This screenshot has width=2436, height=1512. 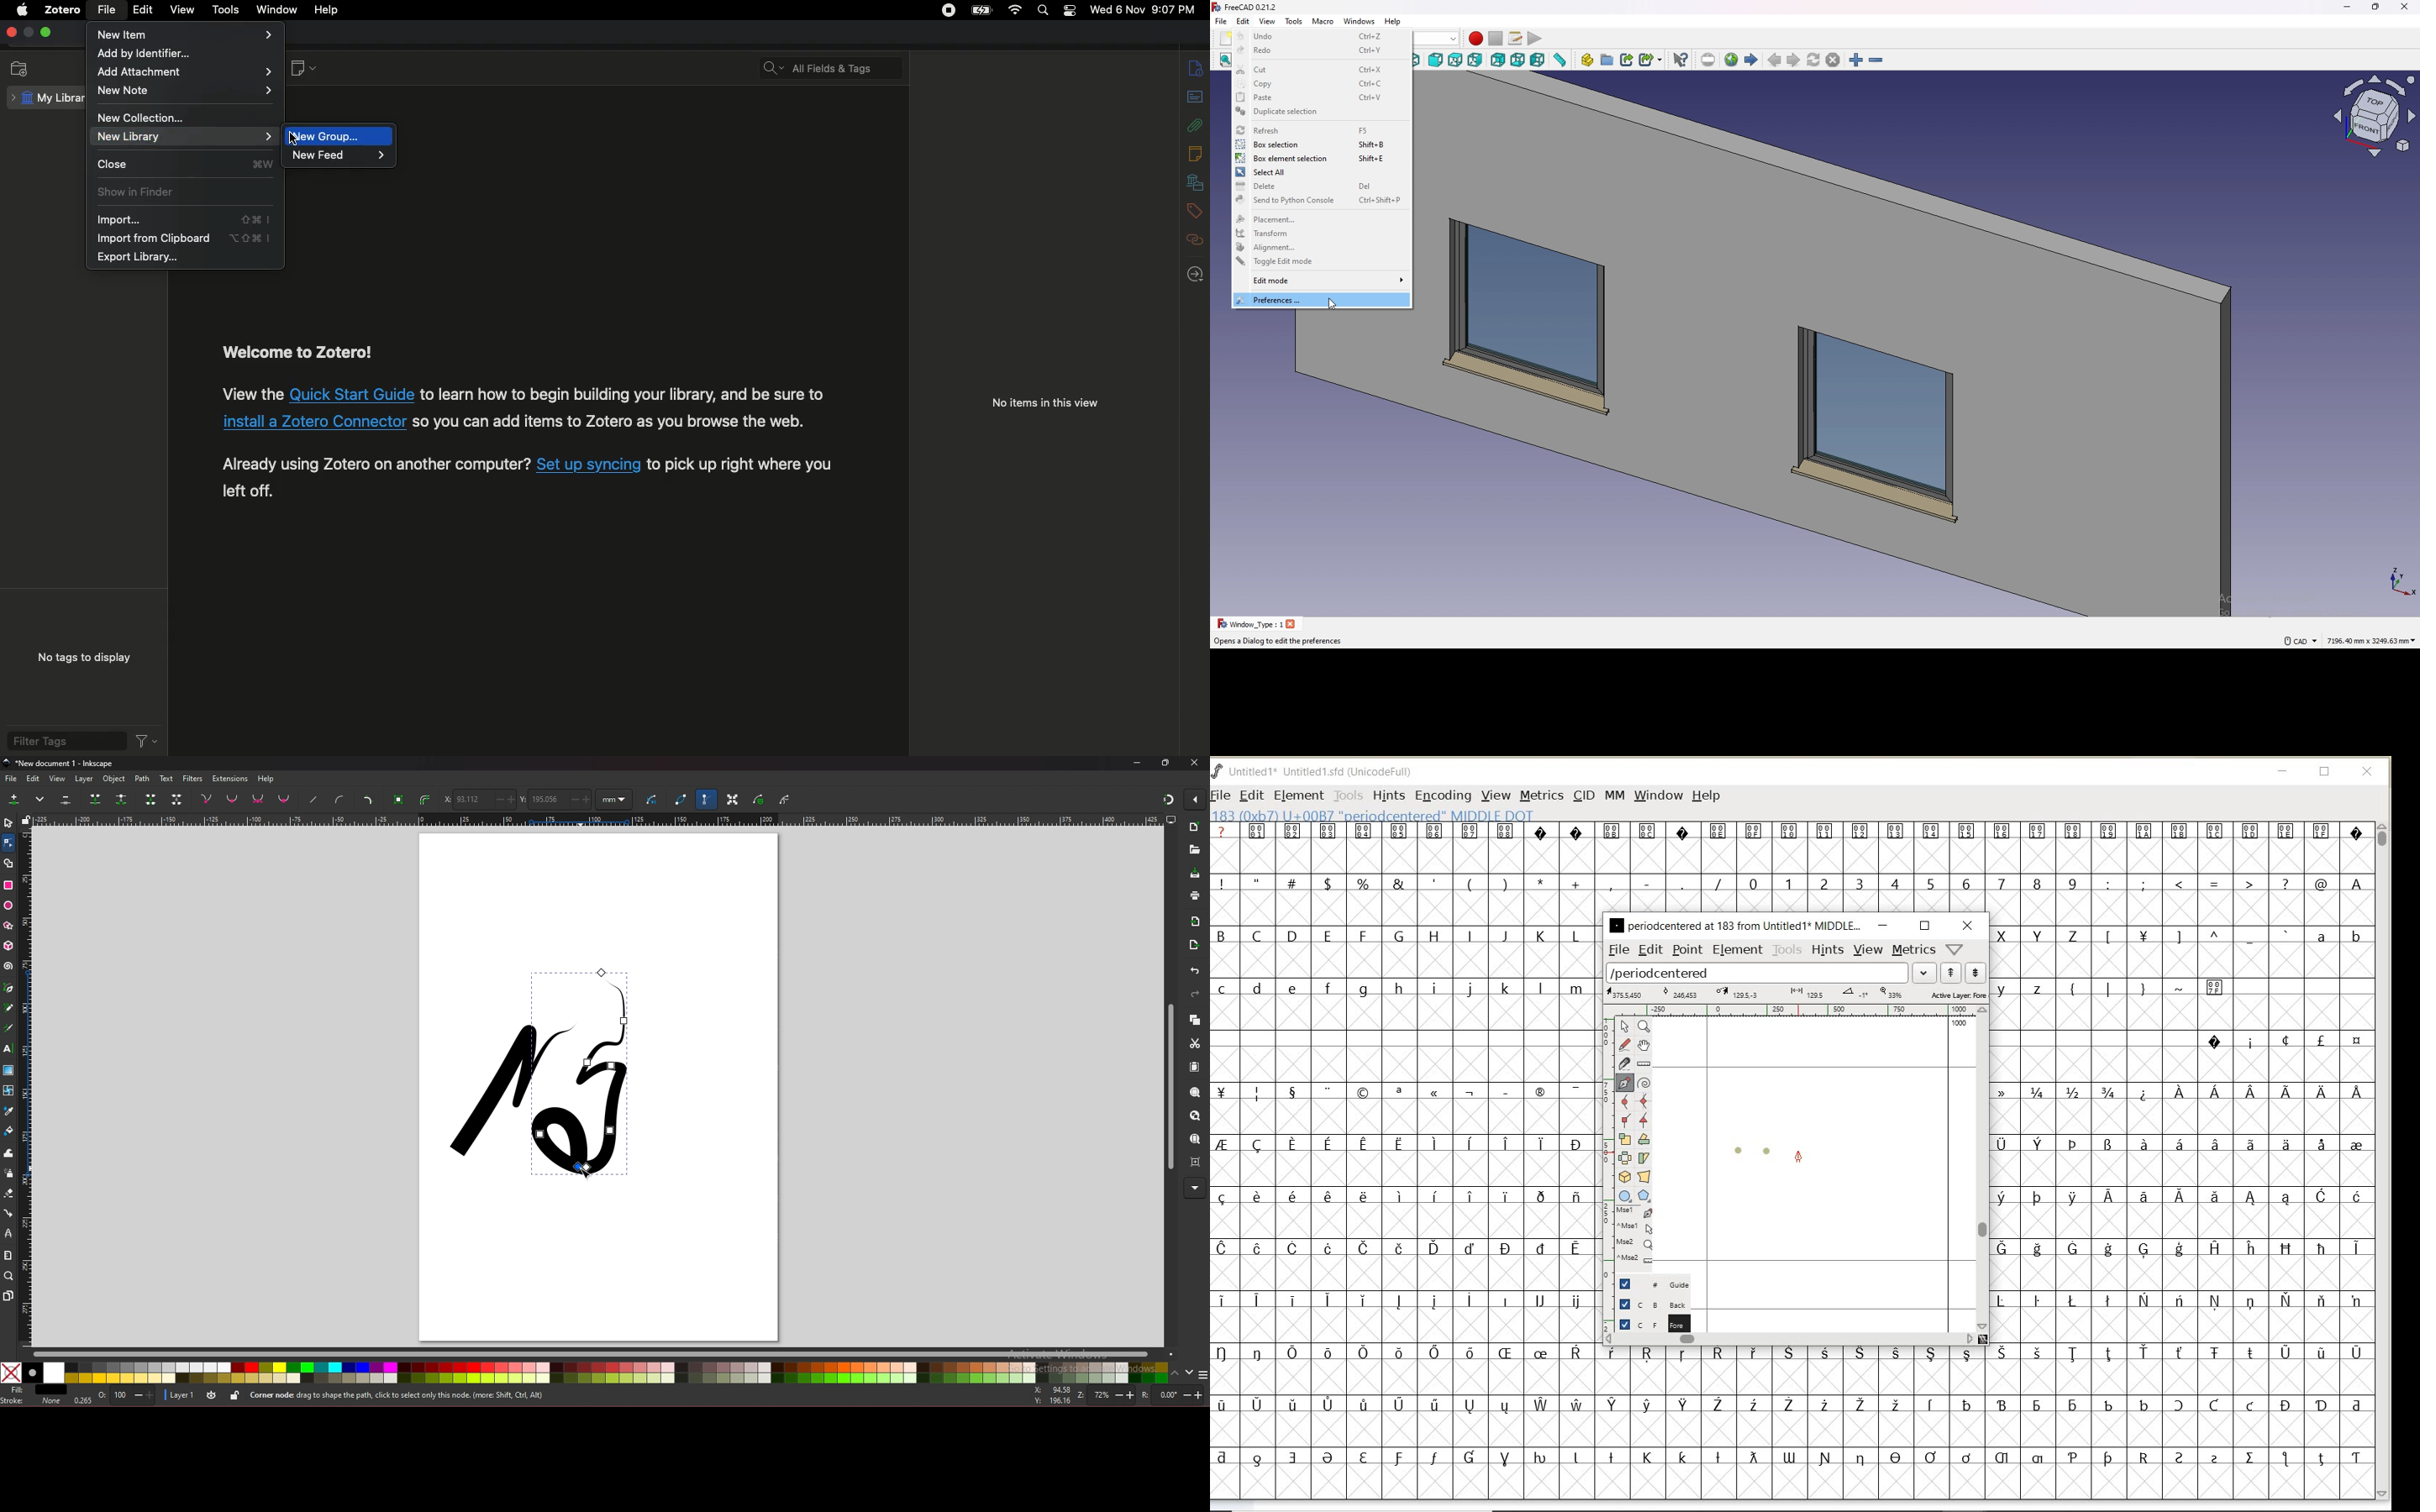 What do you see at coordinates (139, 194) in the screenshot?
I see `Show in finder` at bounding box center [139, 194].